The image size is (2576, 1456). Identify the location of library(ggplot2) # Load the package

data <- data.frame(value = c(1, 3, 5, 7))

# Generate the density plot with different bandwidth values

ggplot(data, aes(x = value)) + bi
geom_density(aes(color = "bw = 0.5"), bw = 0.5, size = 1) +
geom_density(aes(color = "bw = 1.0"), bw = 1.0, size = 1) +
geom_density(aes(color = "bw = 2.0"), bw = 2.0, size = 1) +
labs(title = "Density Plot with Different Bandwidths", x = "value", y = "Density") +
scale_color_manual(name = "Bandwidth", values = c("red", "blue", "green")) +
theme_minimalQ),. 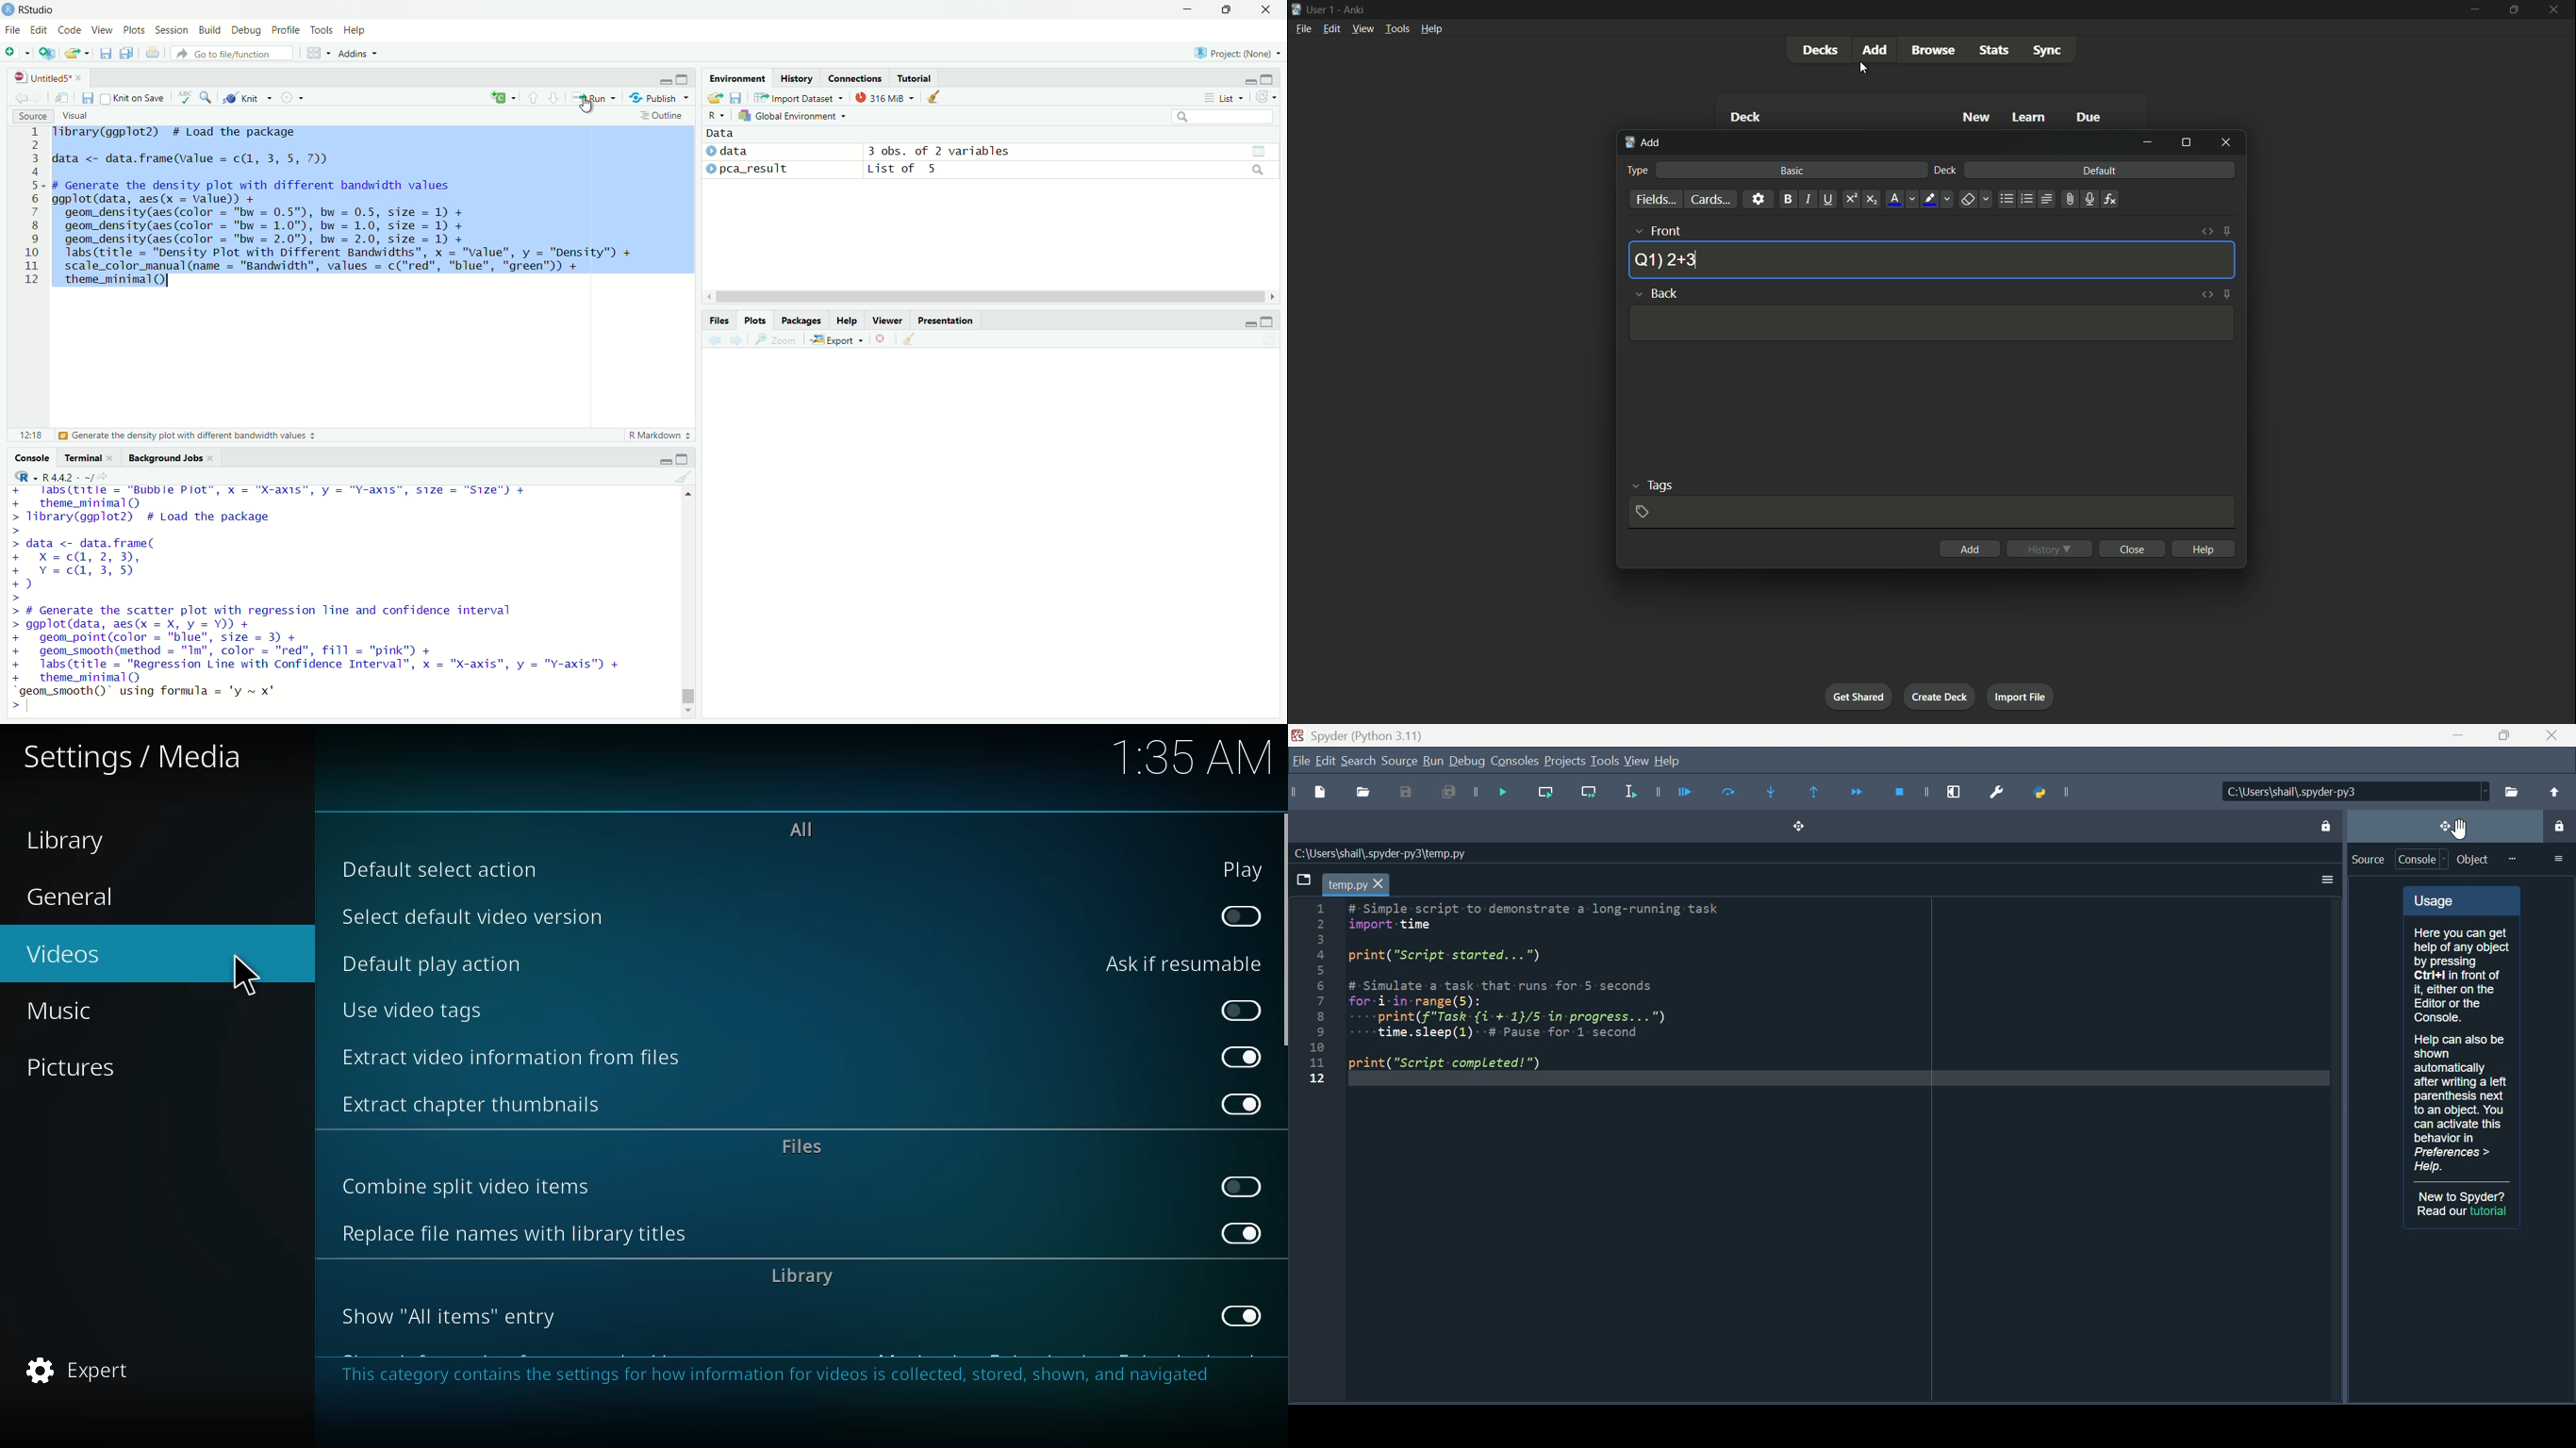
(345, 208).